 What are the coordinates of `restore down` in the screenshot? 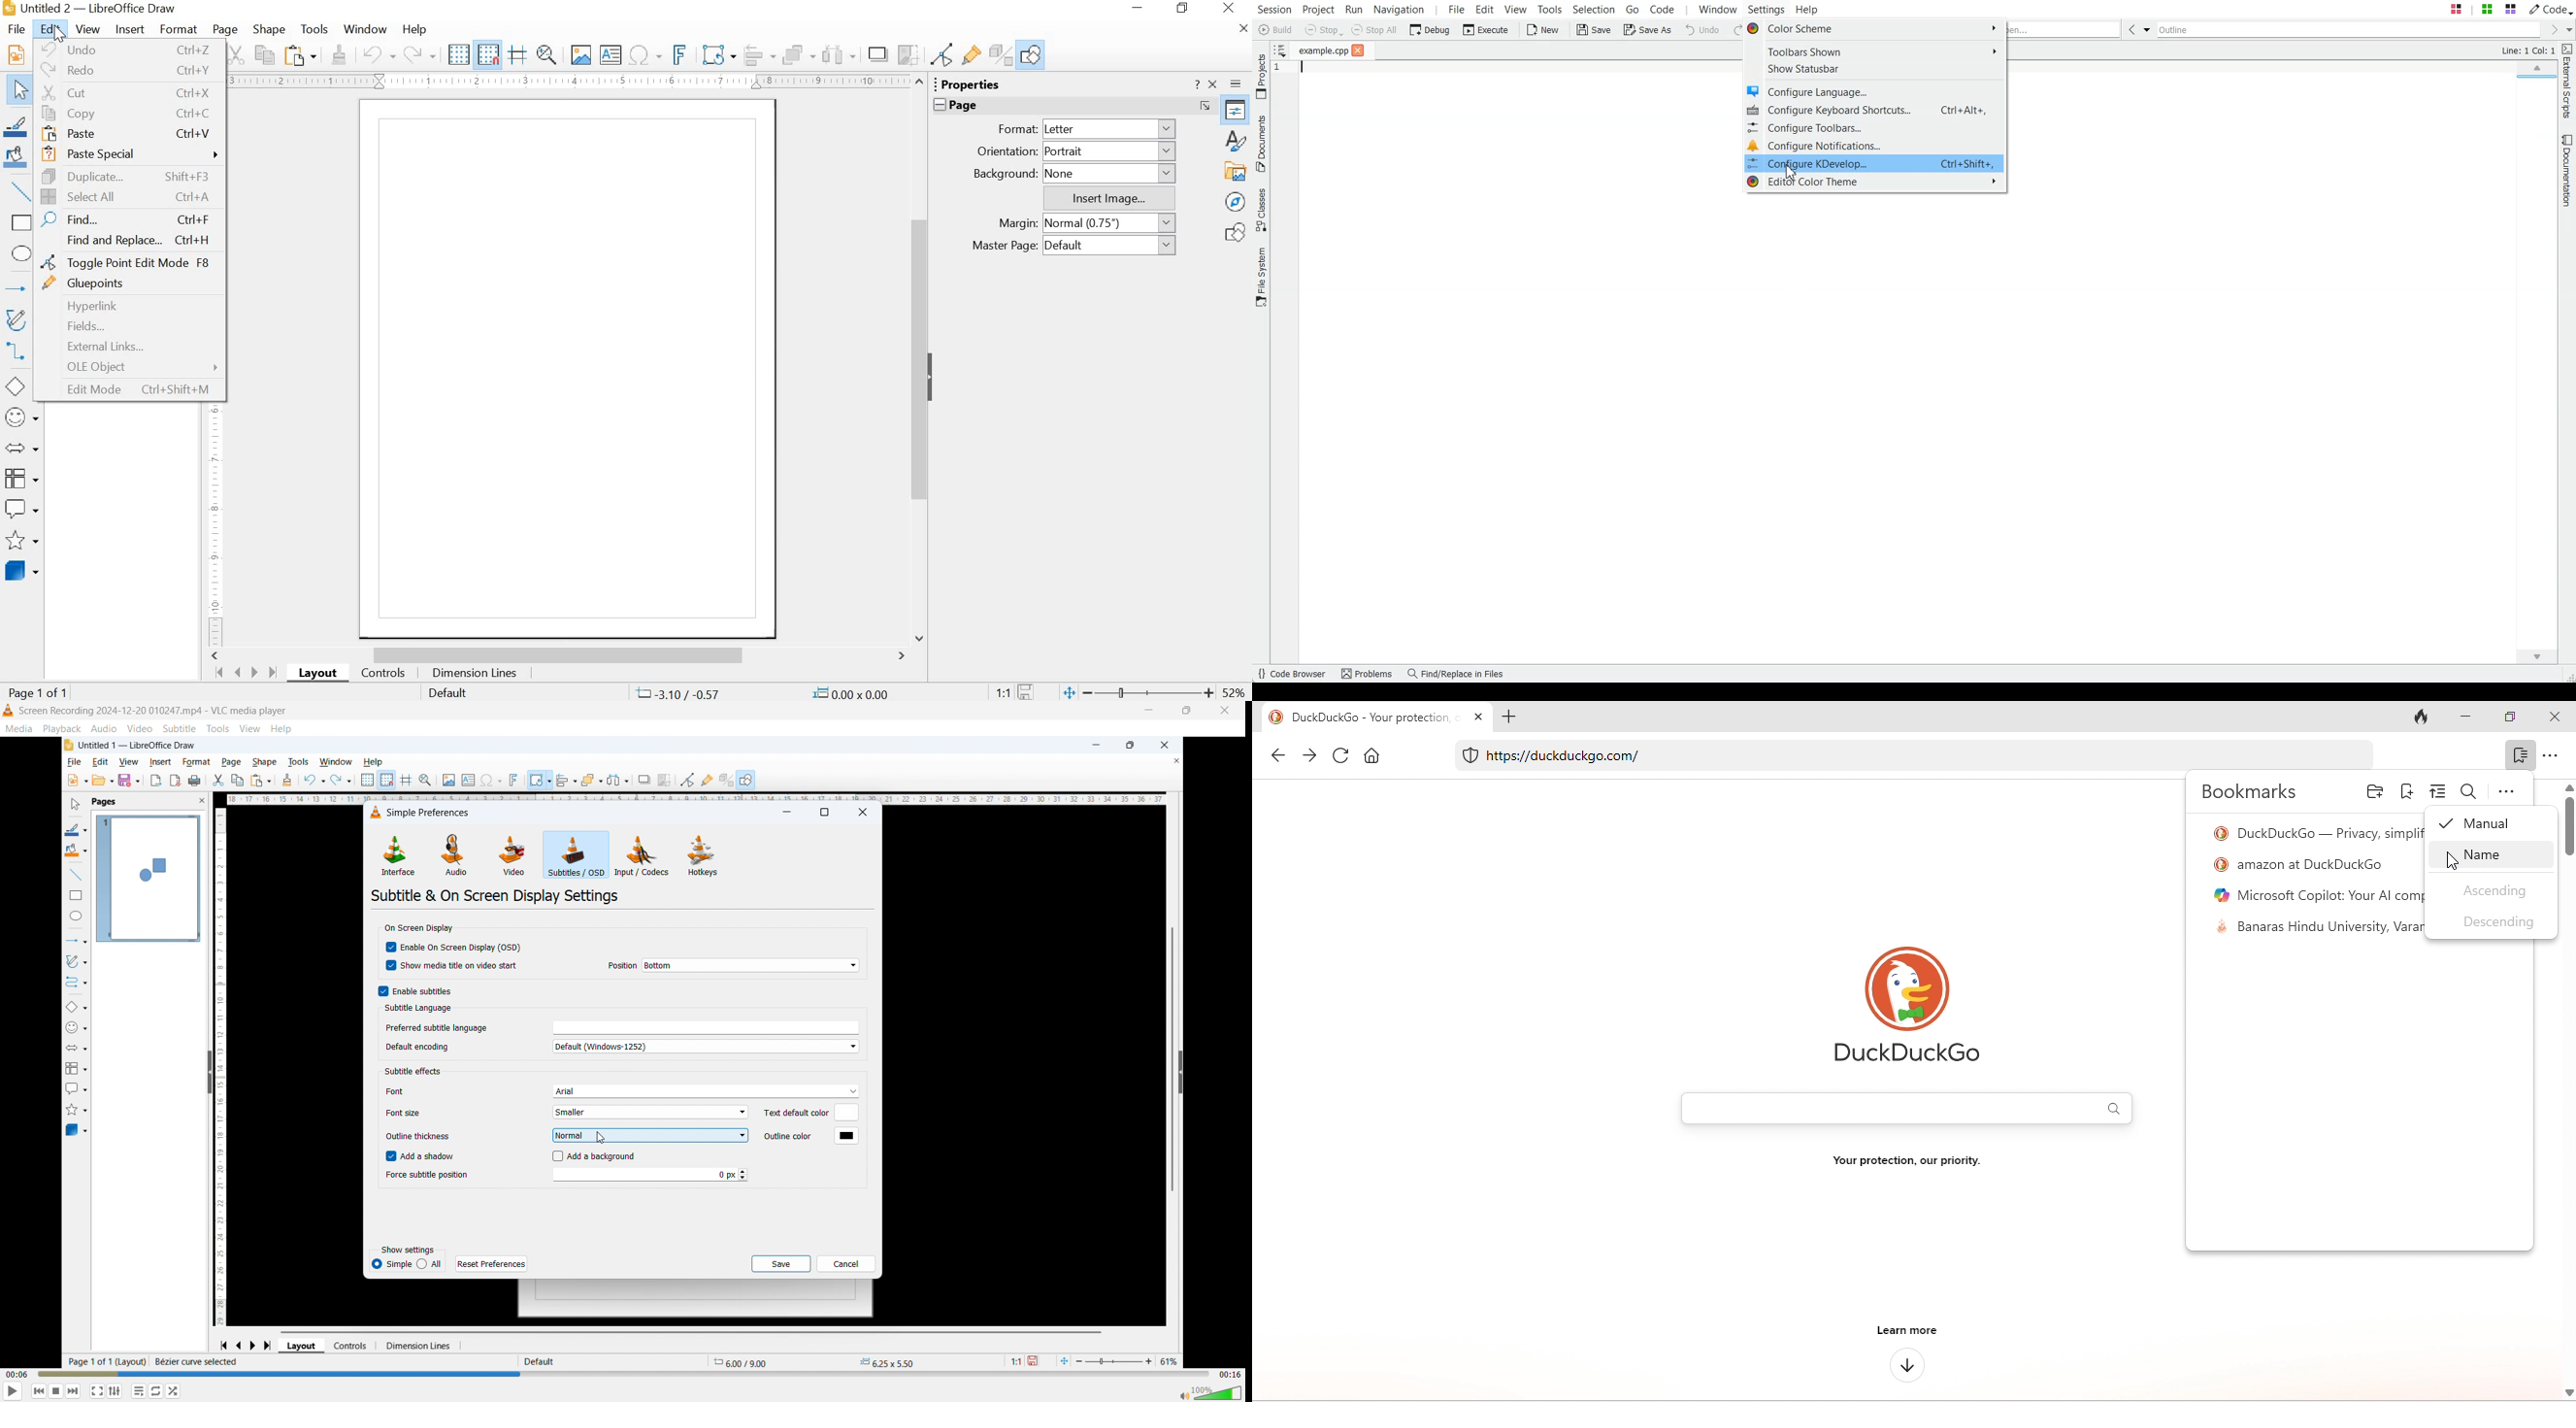 It's located at (1183, 10).